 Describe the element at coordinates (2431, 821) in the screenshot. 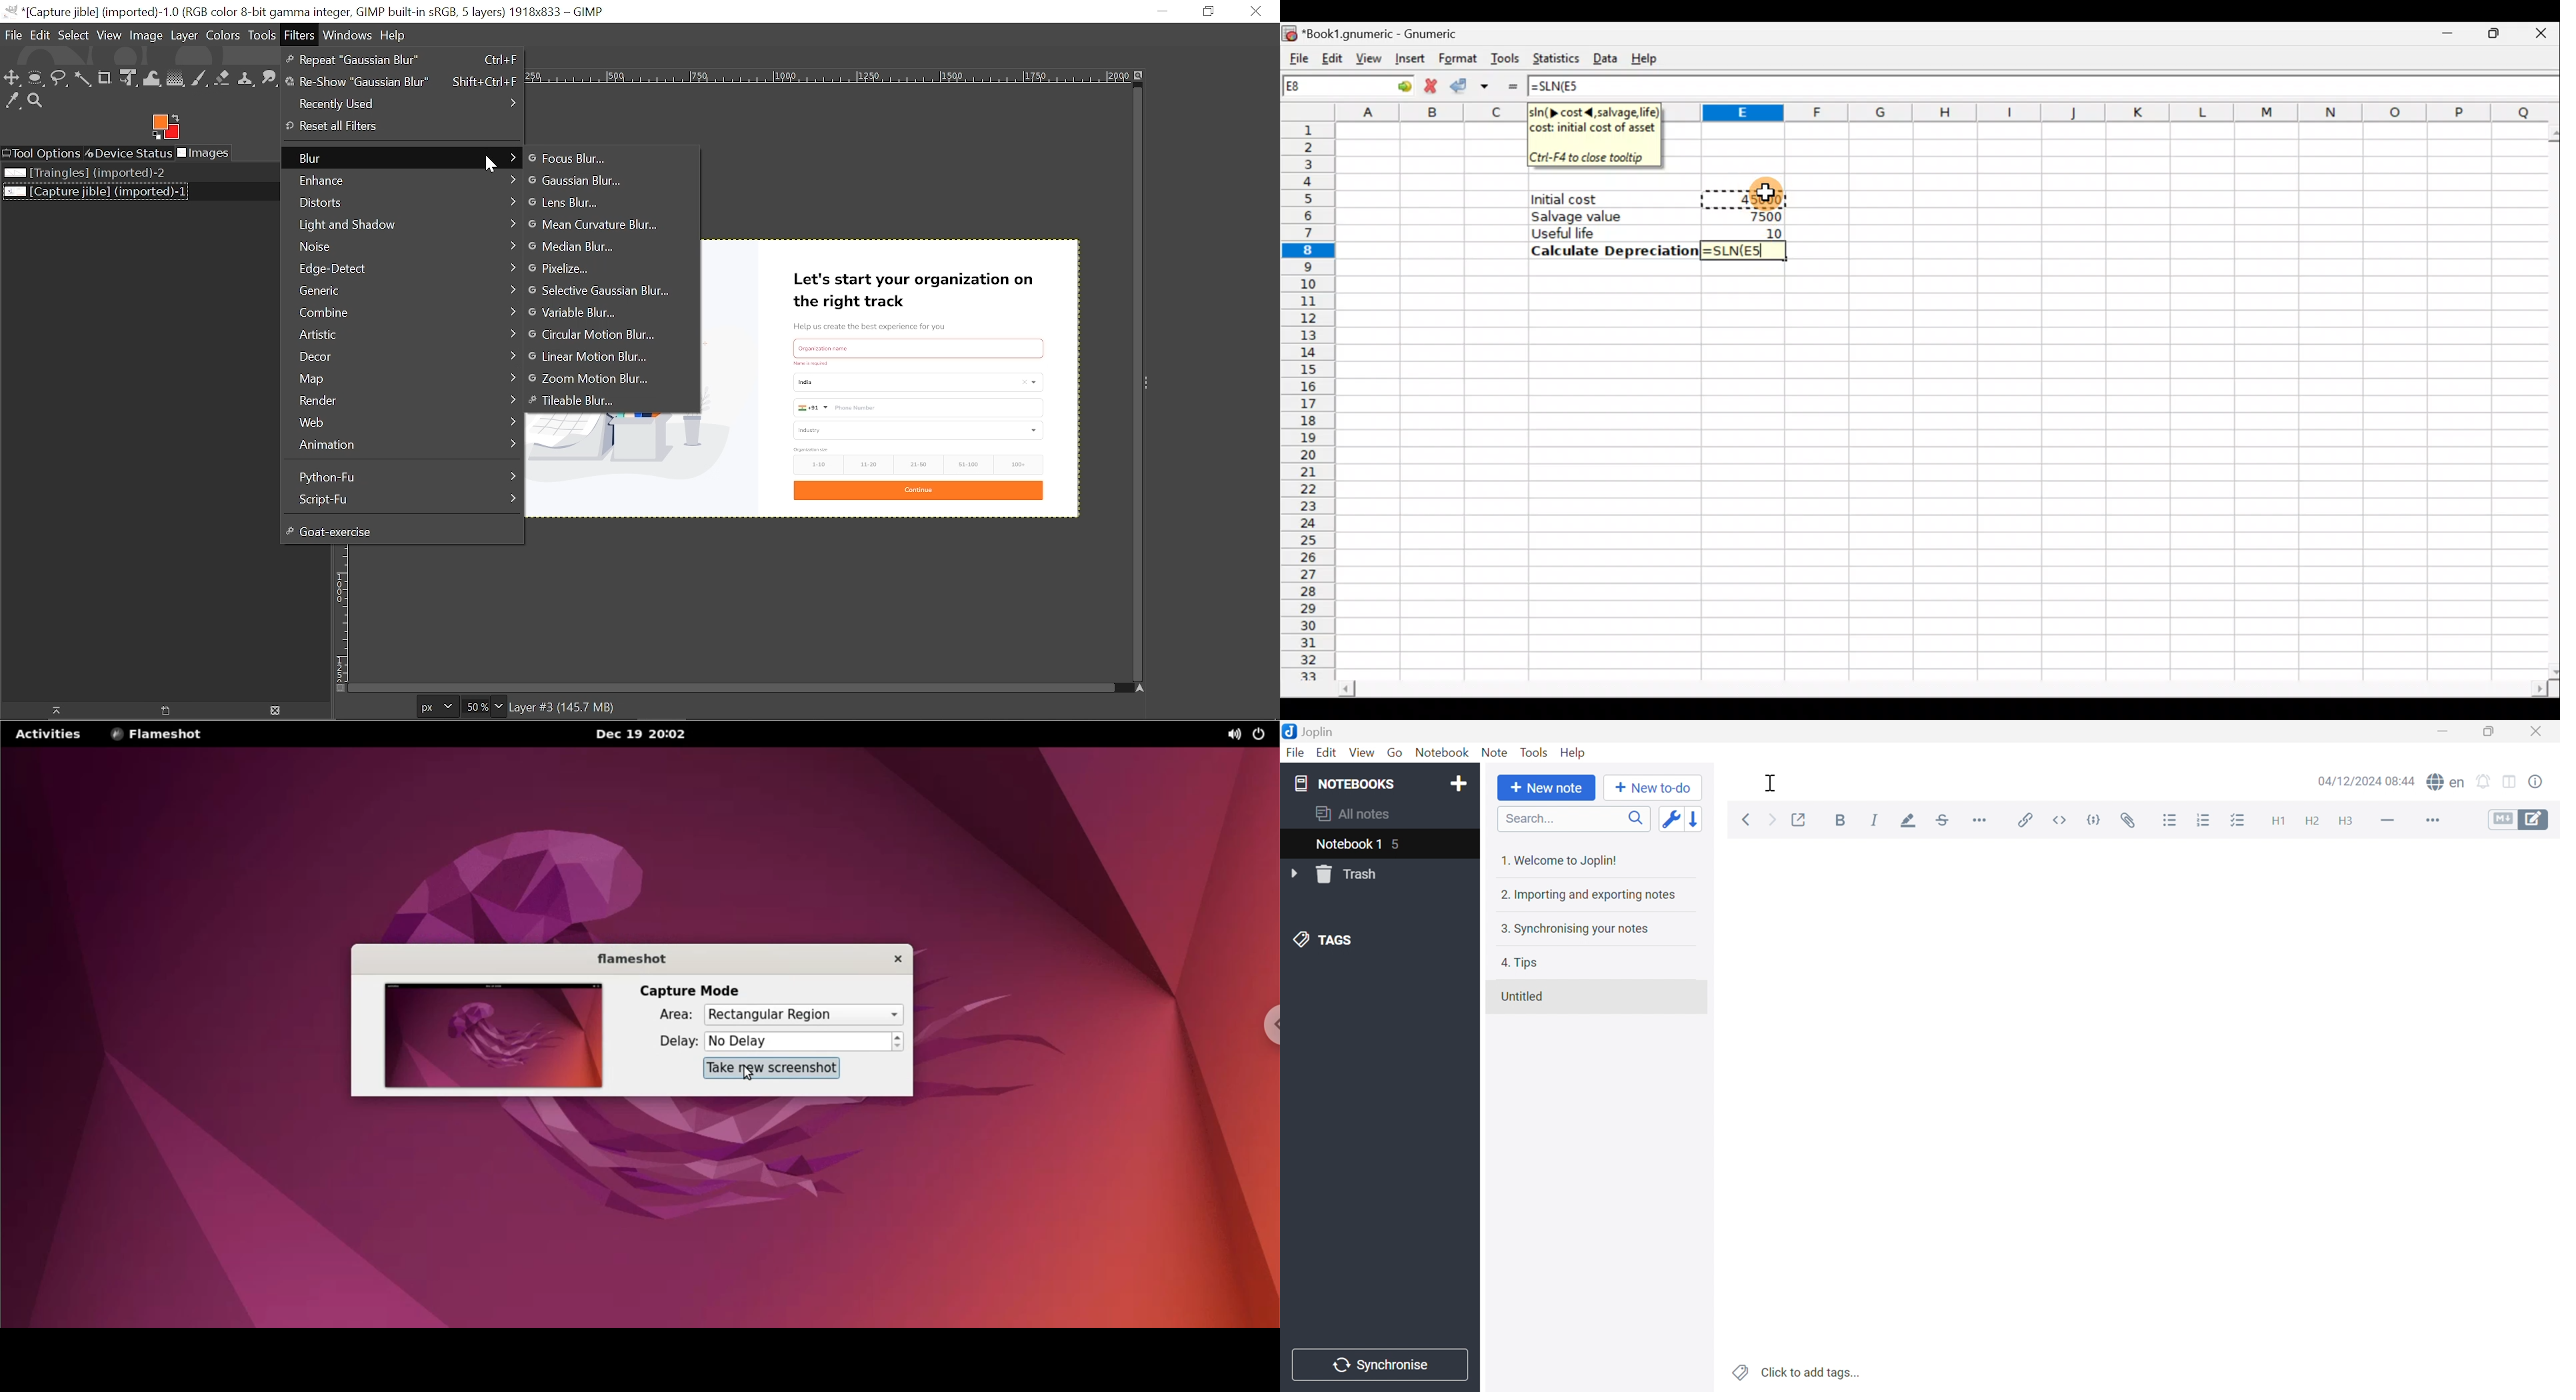

I see `More` at that location.